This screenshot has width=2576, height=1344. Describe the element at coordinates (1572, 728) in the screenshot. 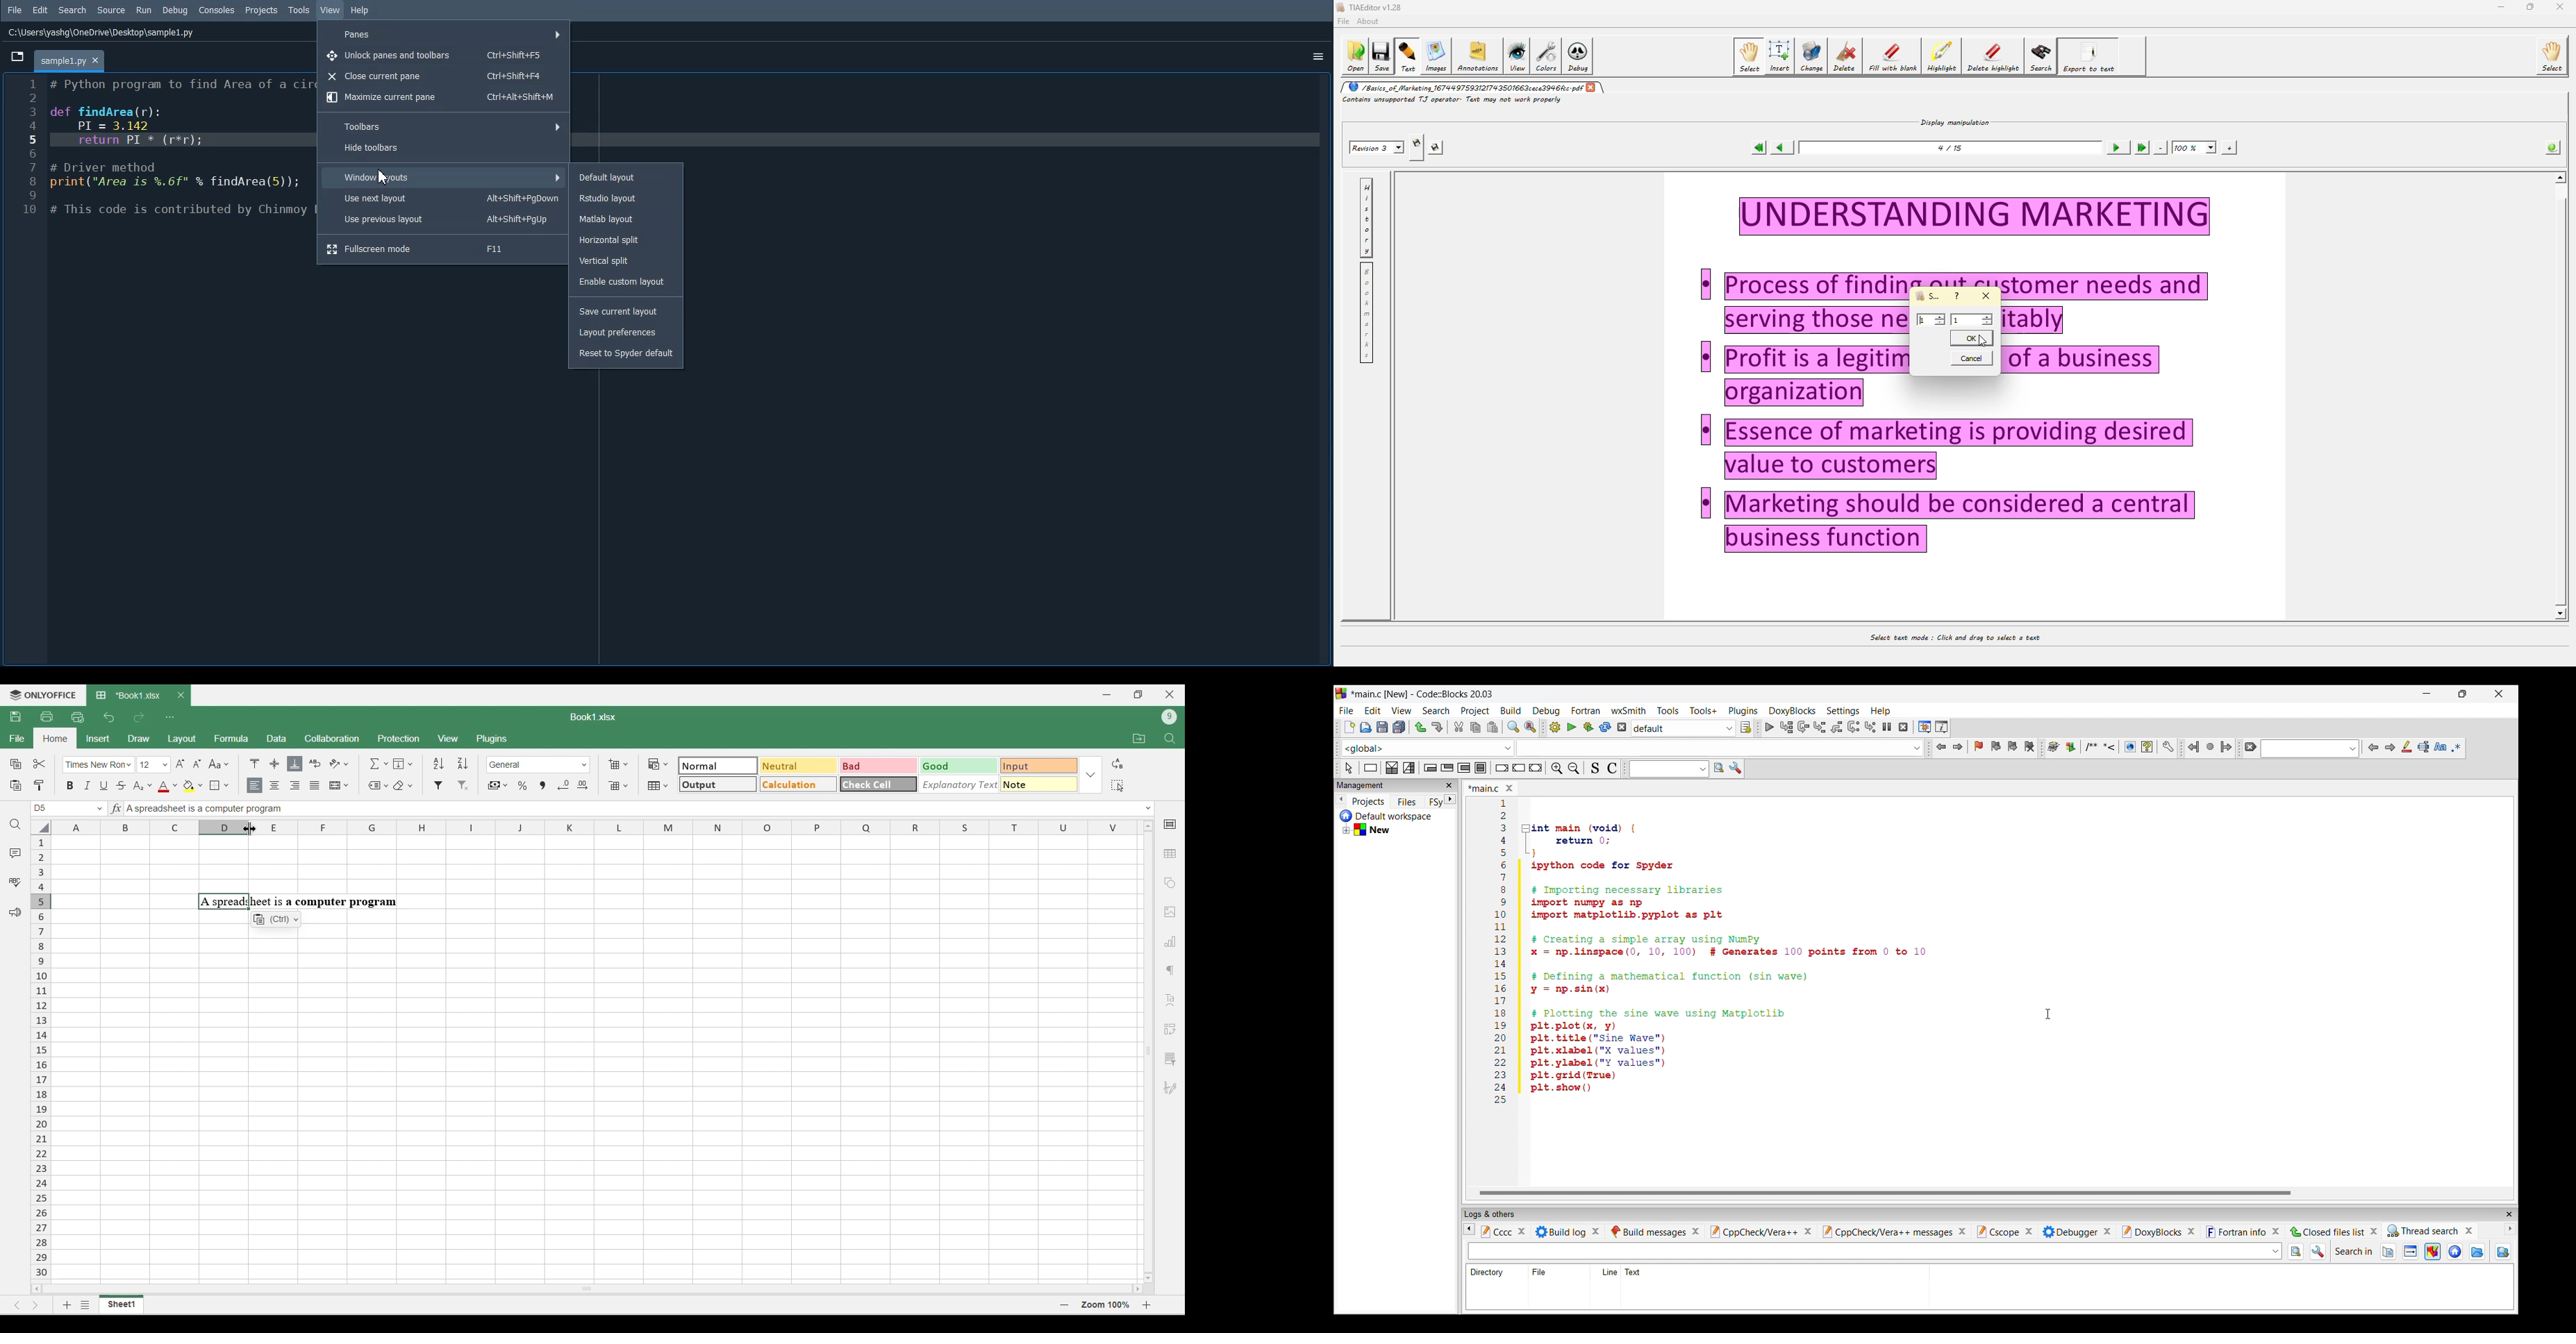

I see `run` at that location.